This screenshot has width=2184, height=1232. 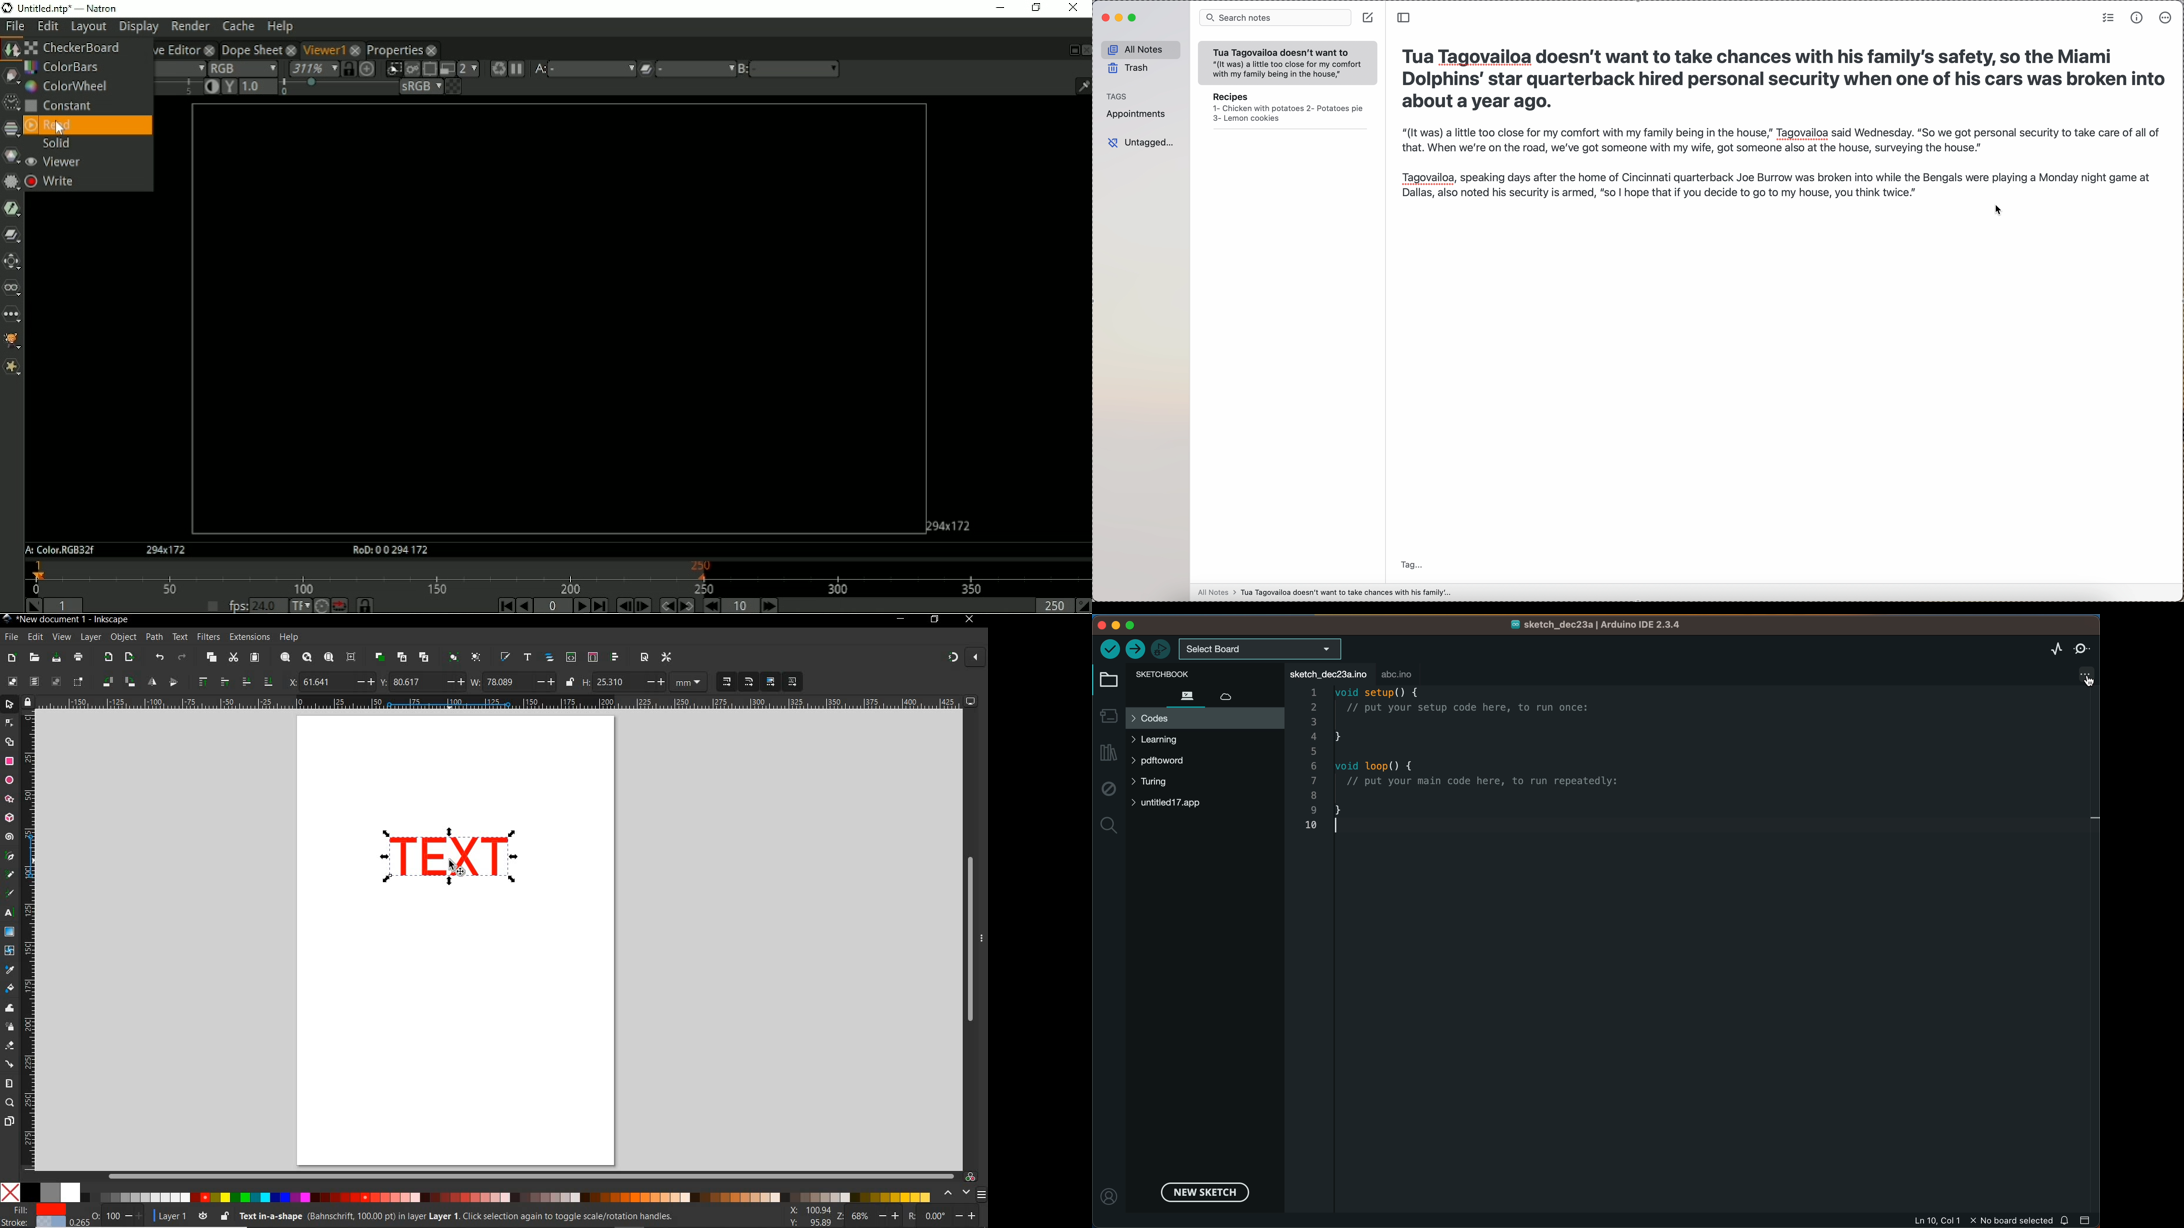 I want to click on dropper, so click(x=10, y=970).